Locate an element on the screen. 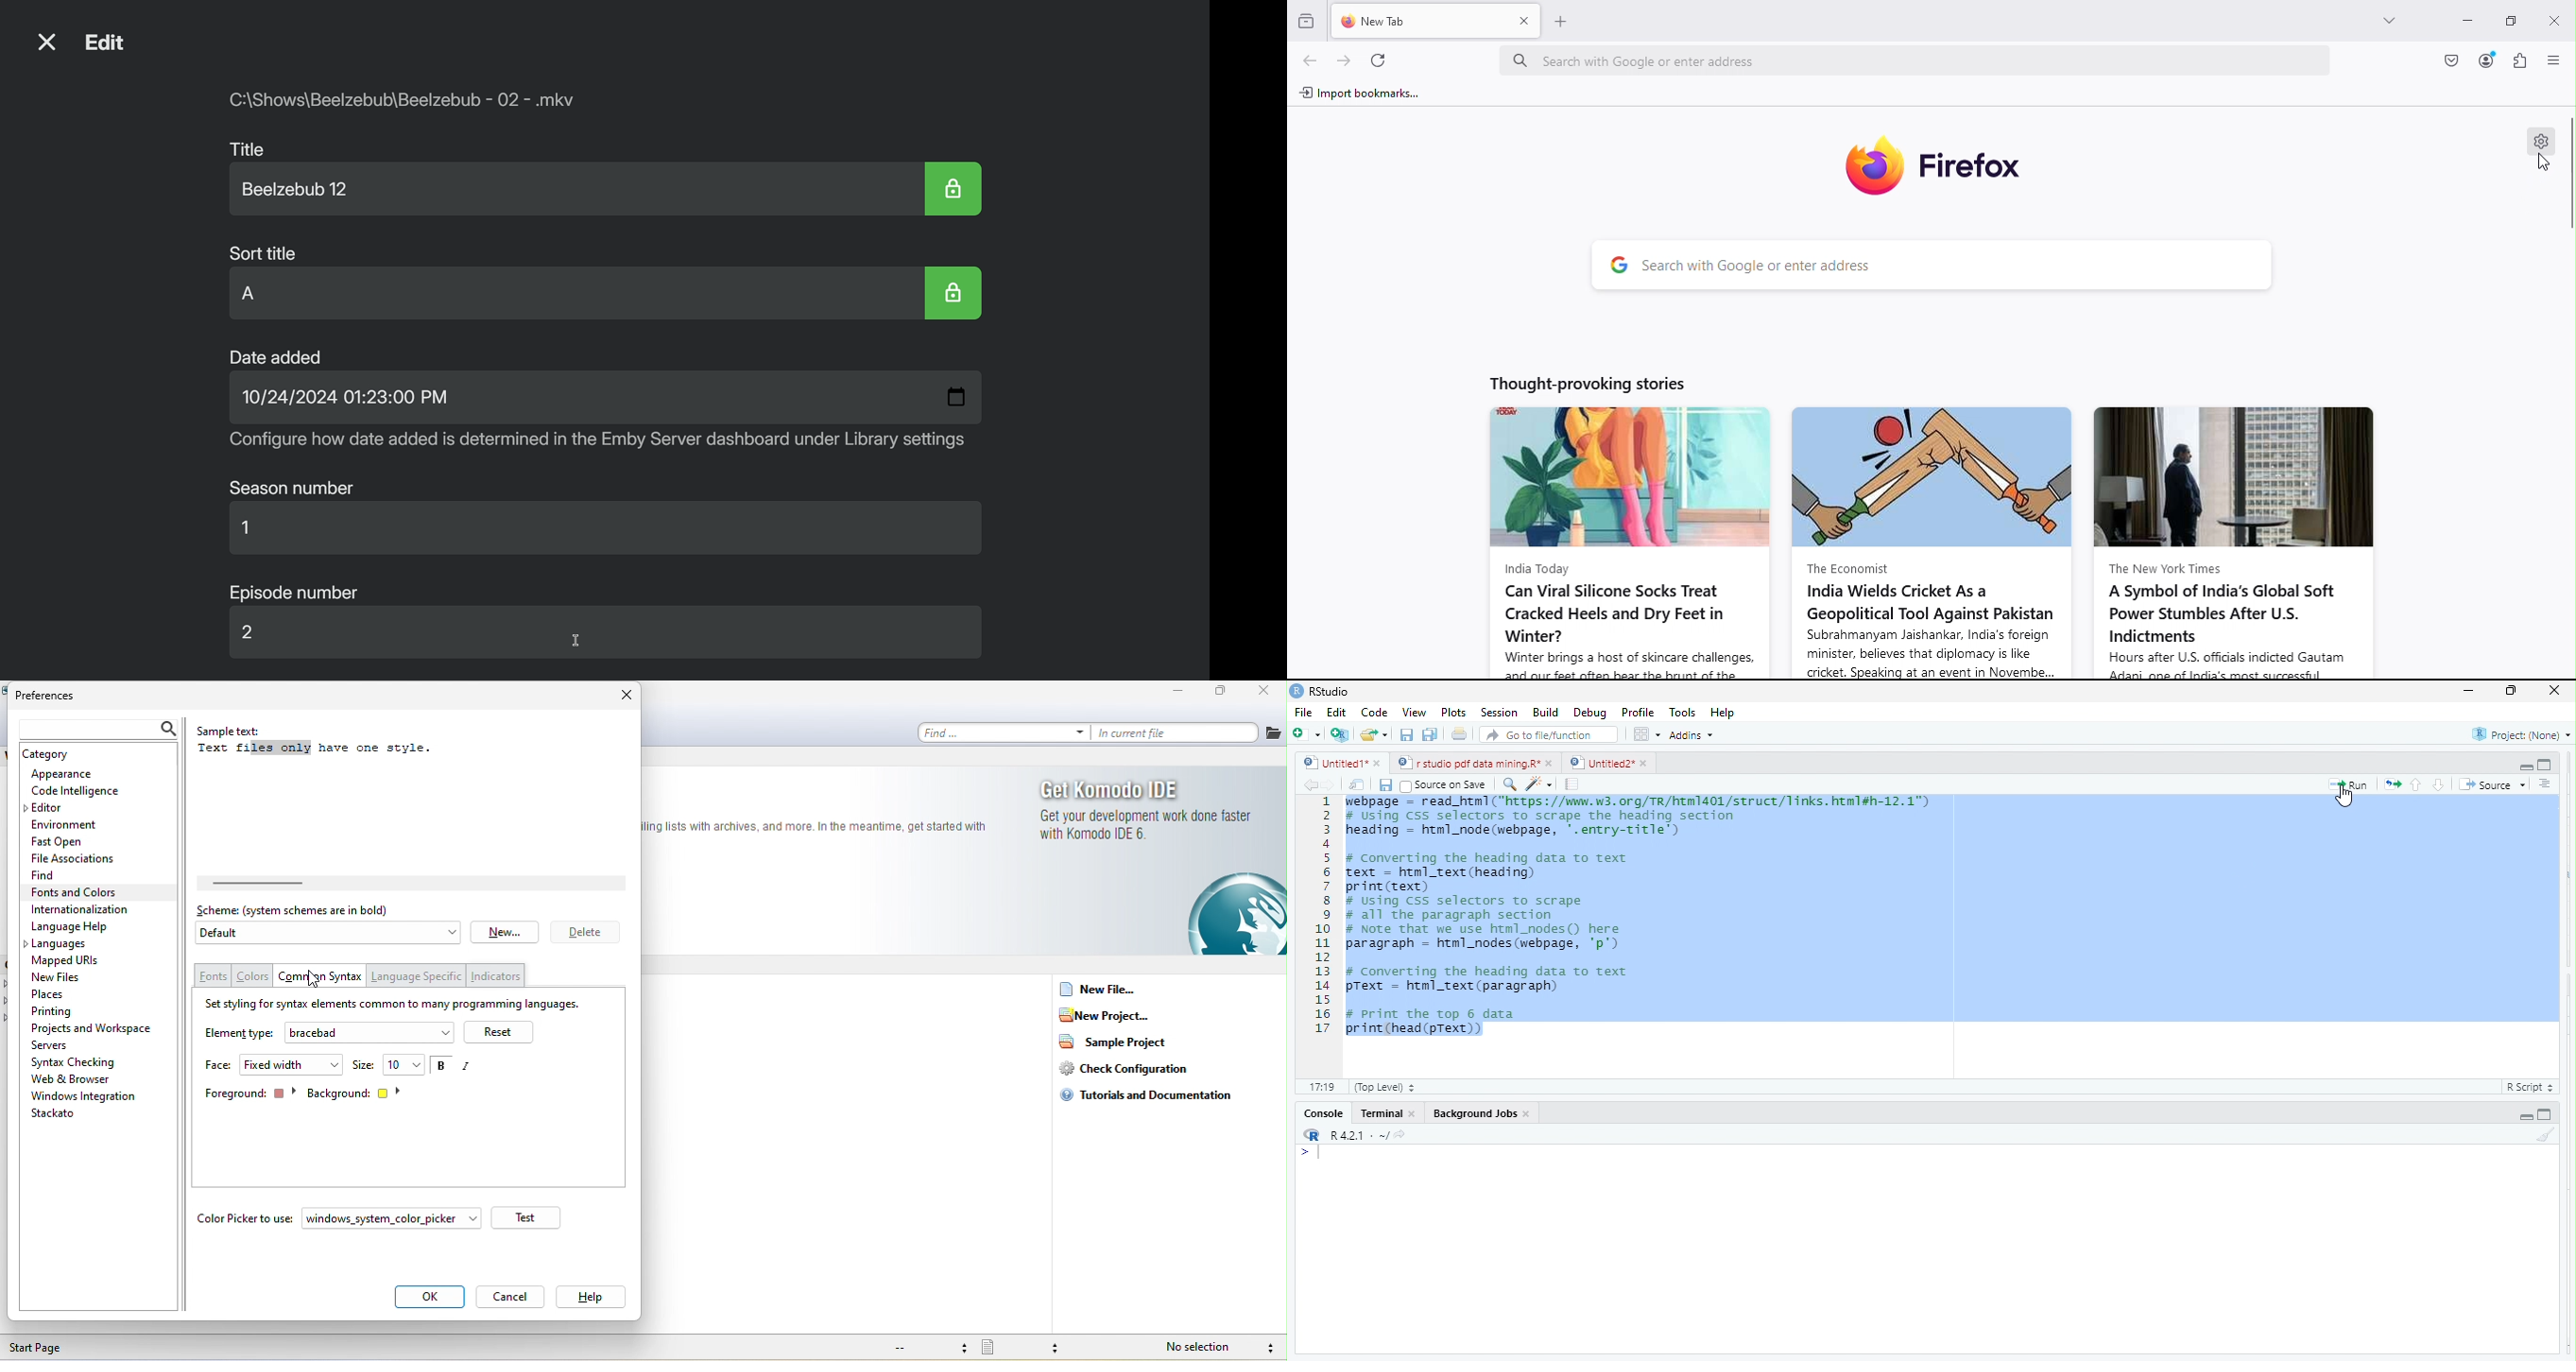   Untitied2" » is located at coordinates (1606, 764).